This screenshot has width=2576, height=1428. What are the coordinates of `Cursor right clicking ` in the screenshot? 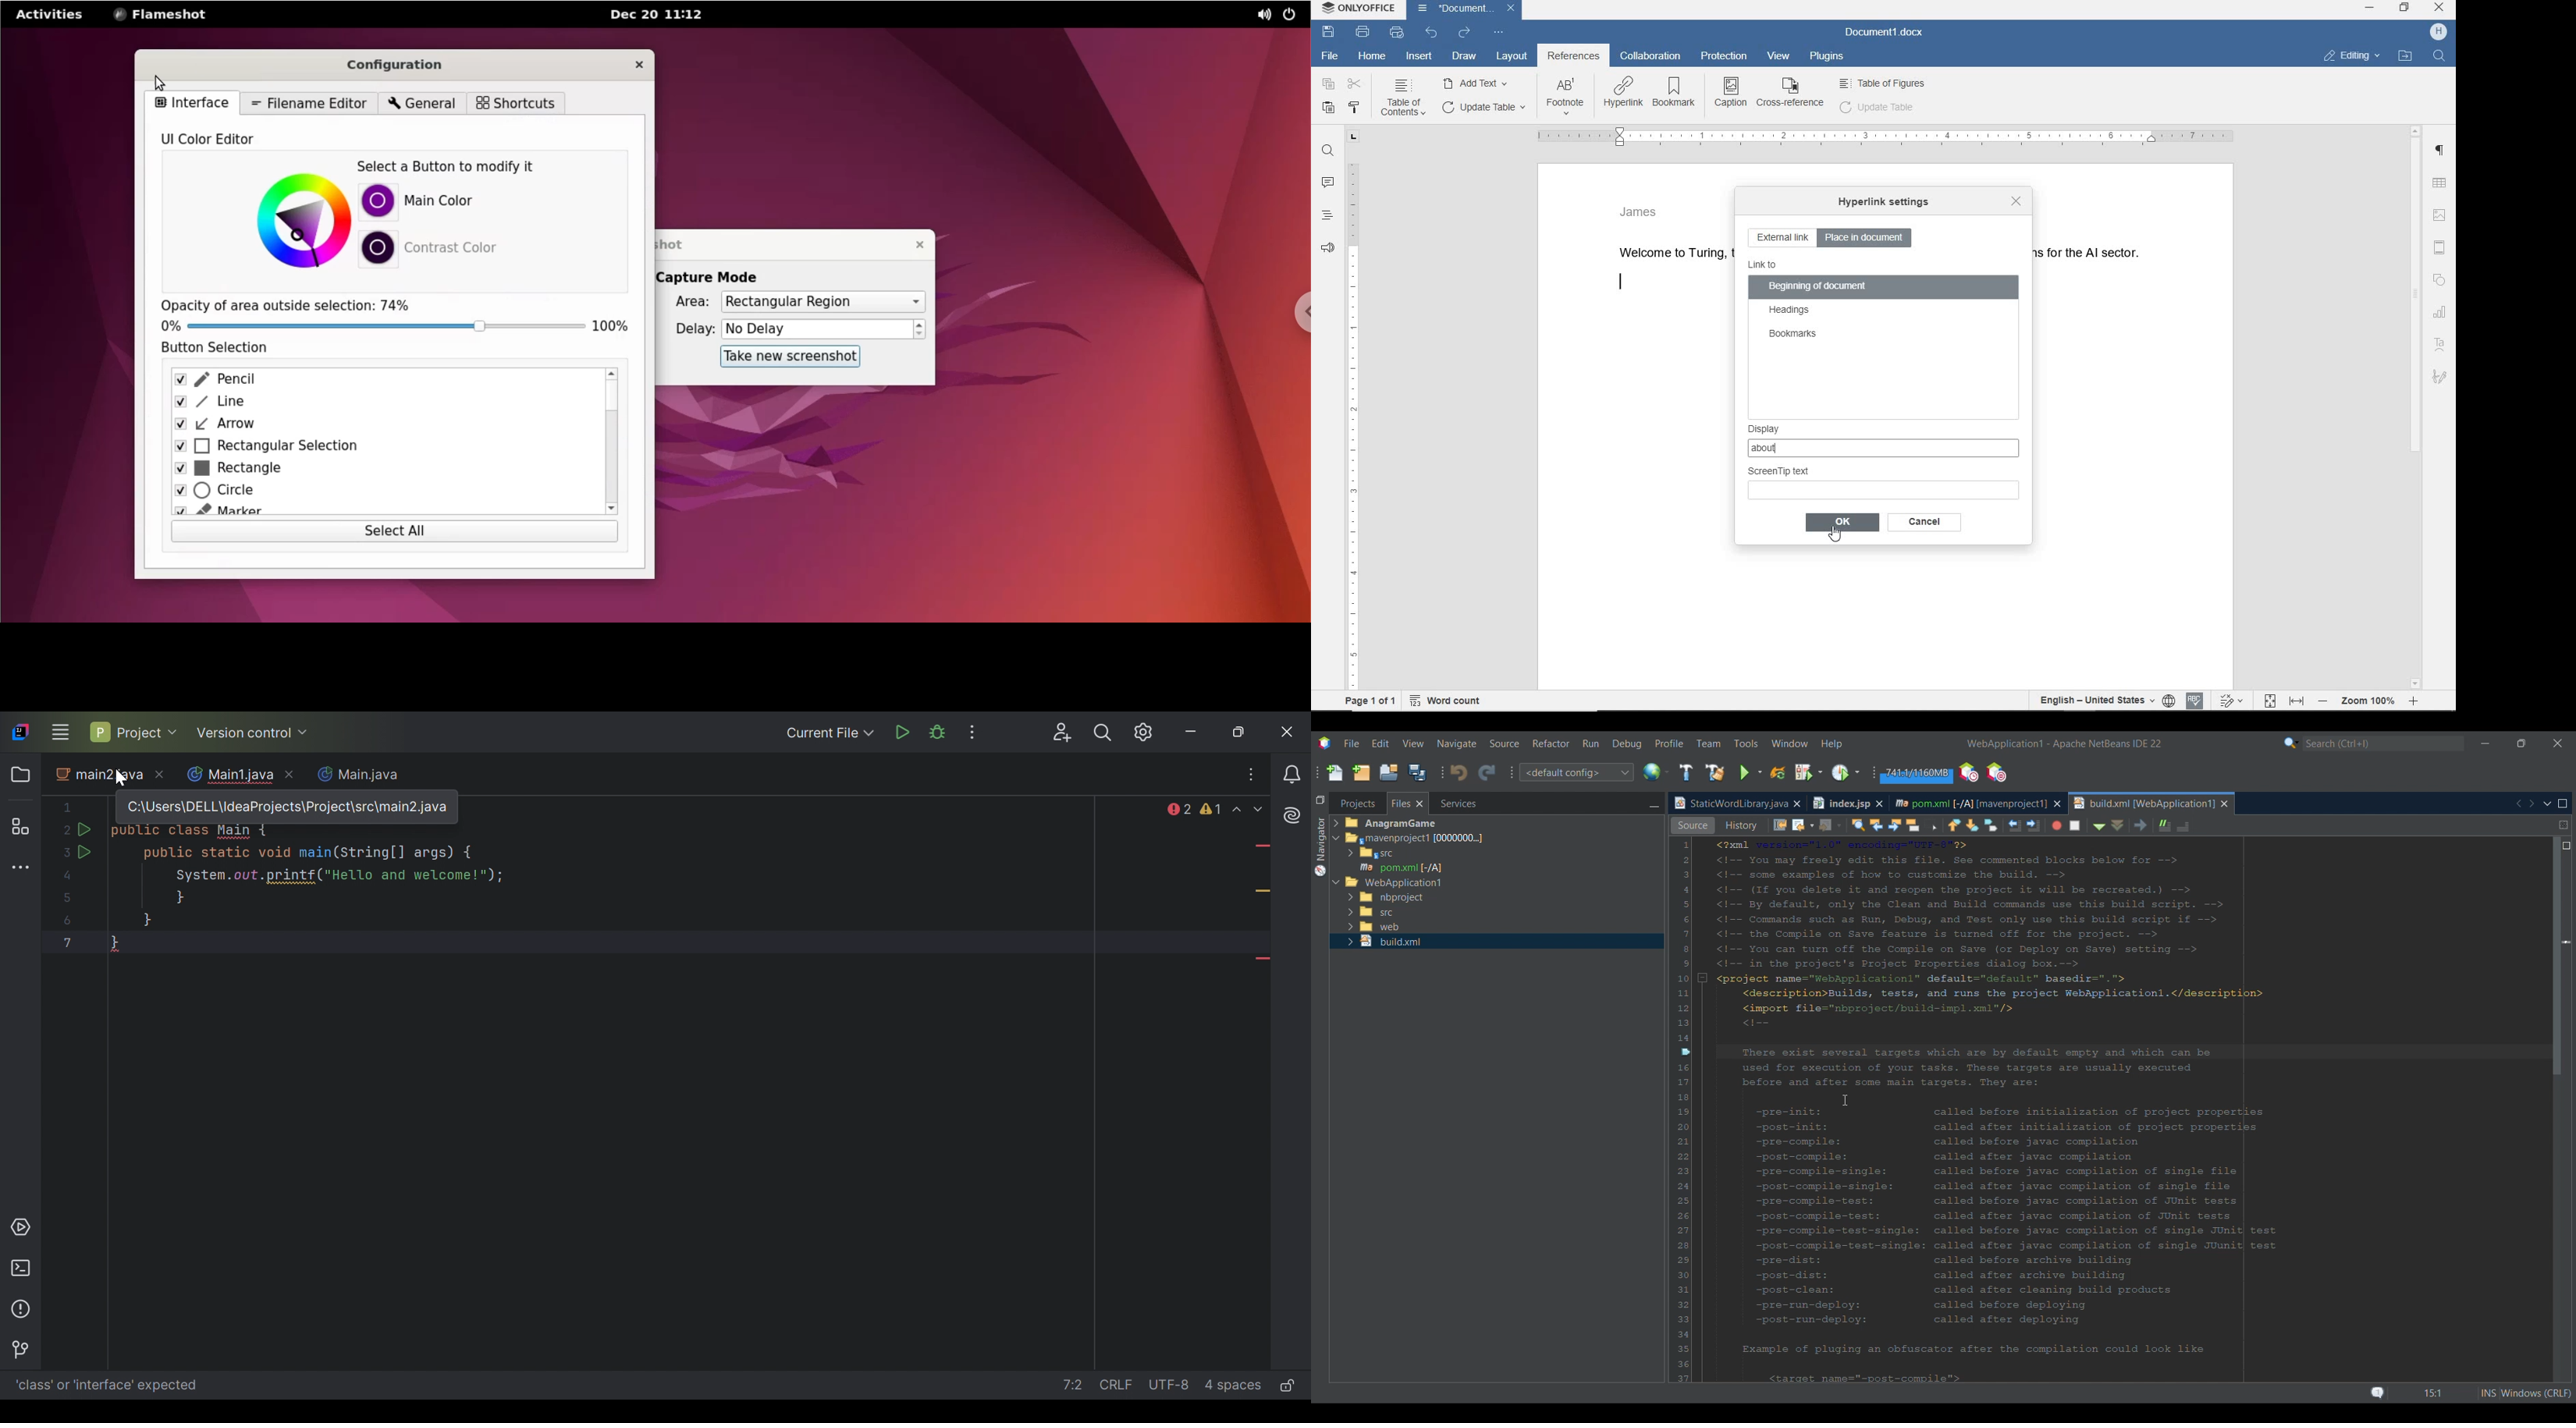 It's located at (1690, 912).